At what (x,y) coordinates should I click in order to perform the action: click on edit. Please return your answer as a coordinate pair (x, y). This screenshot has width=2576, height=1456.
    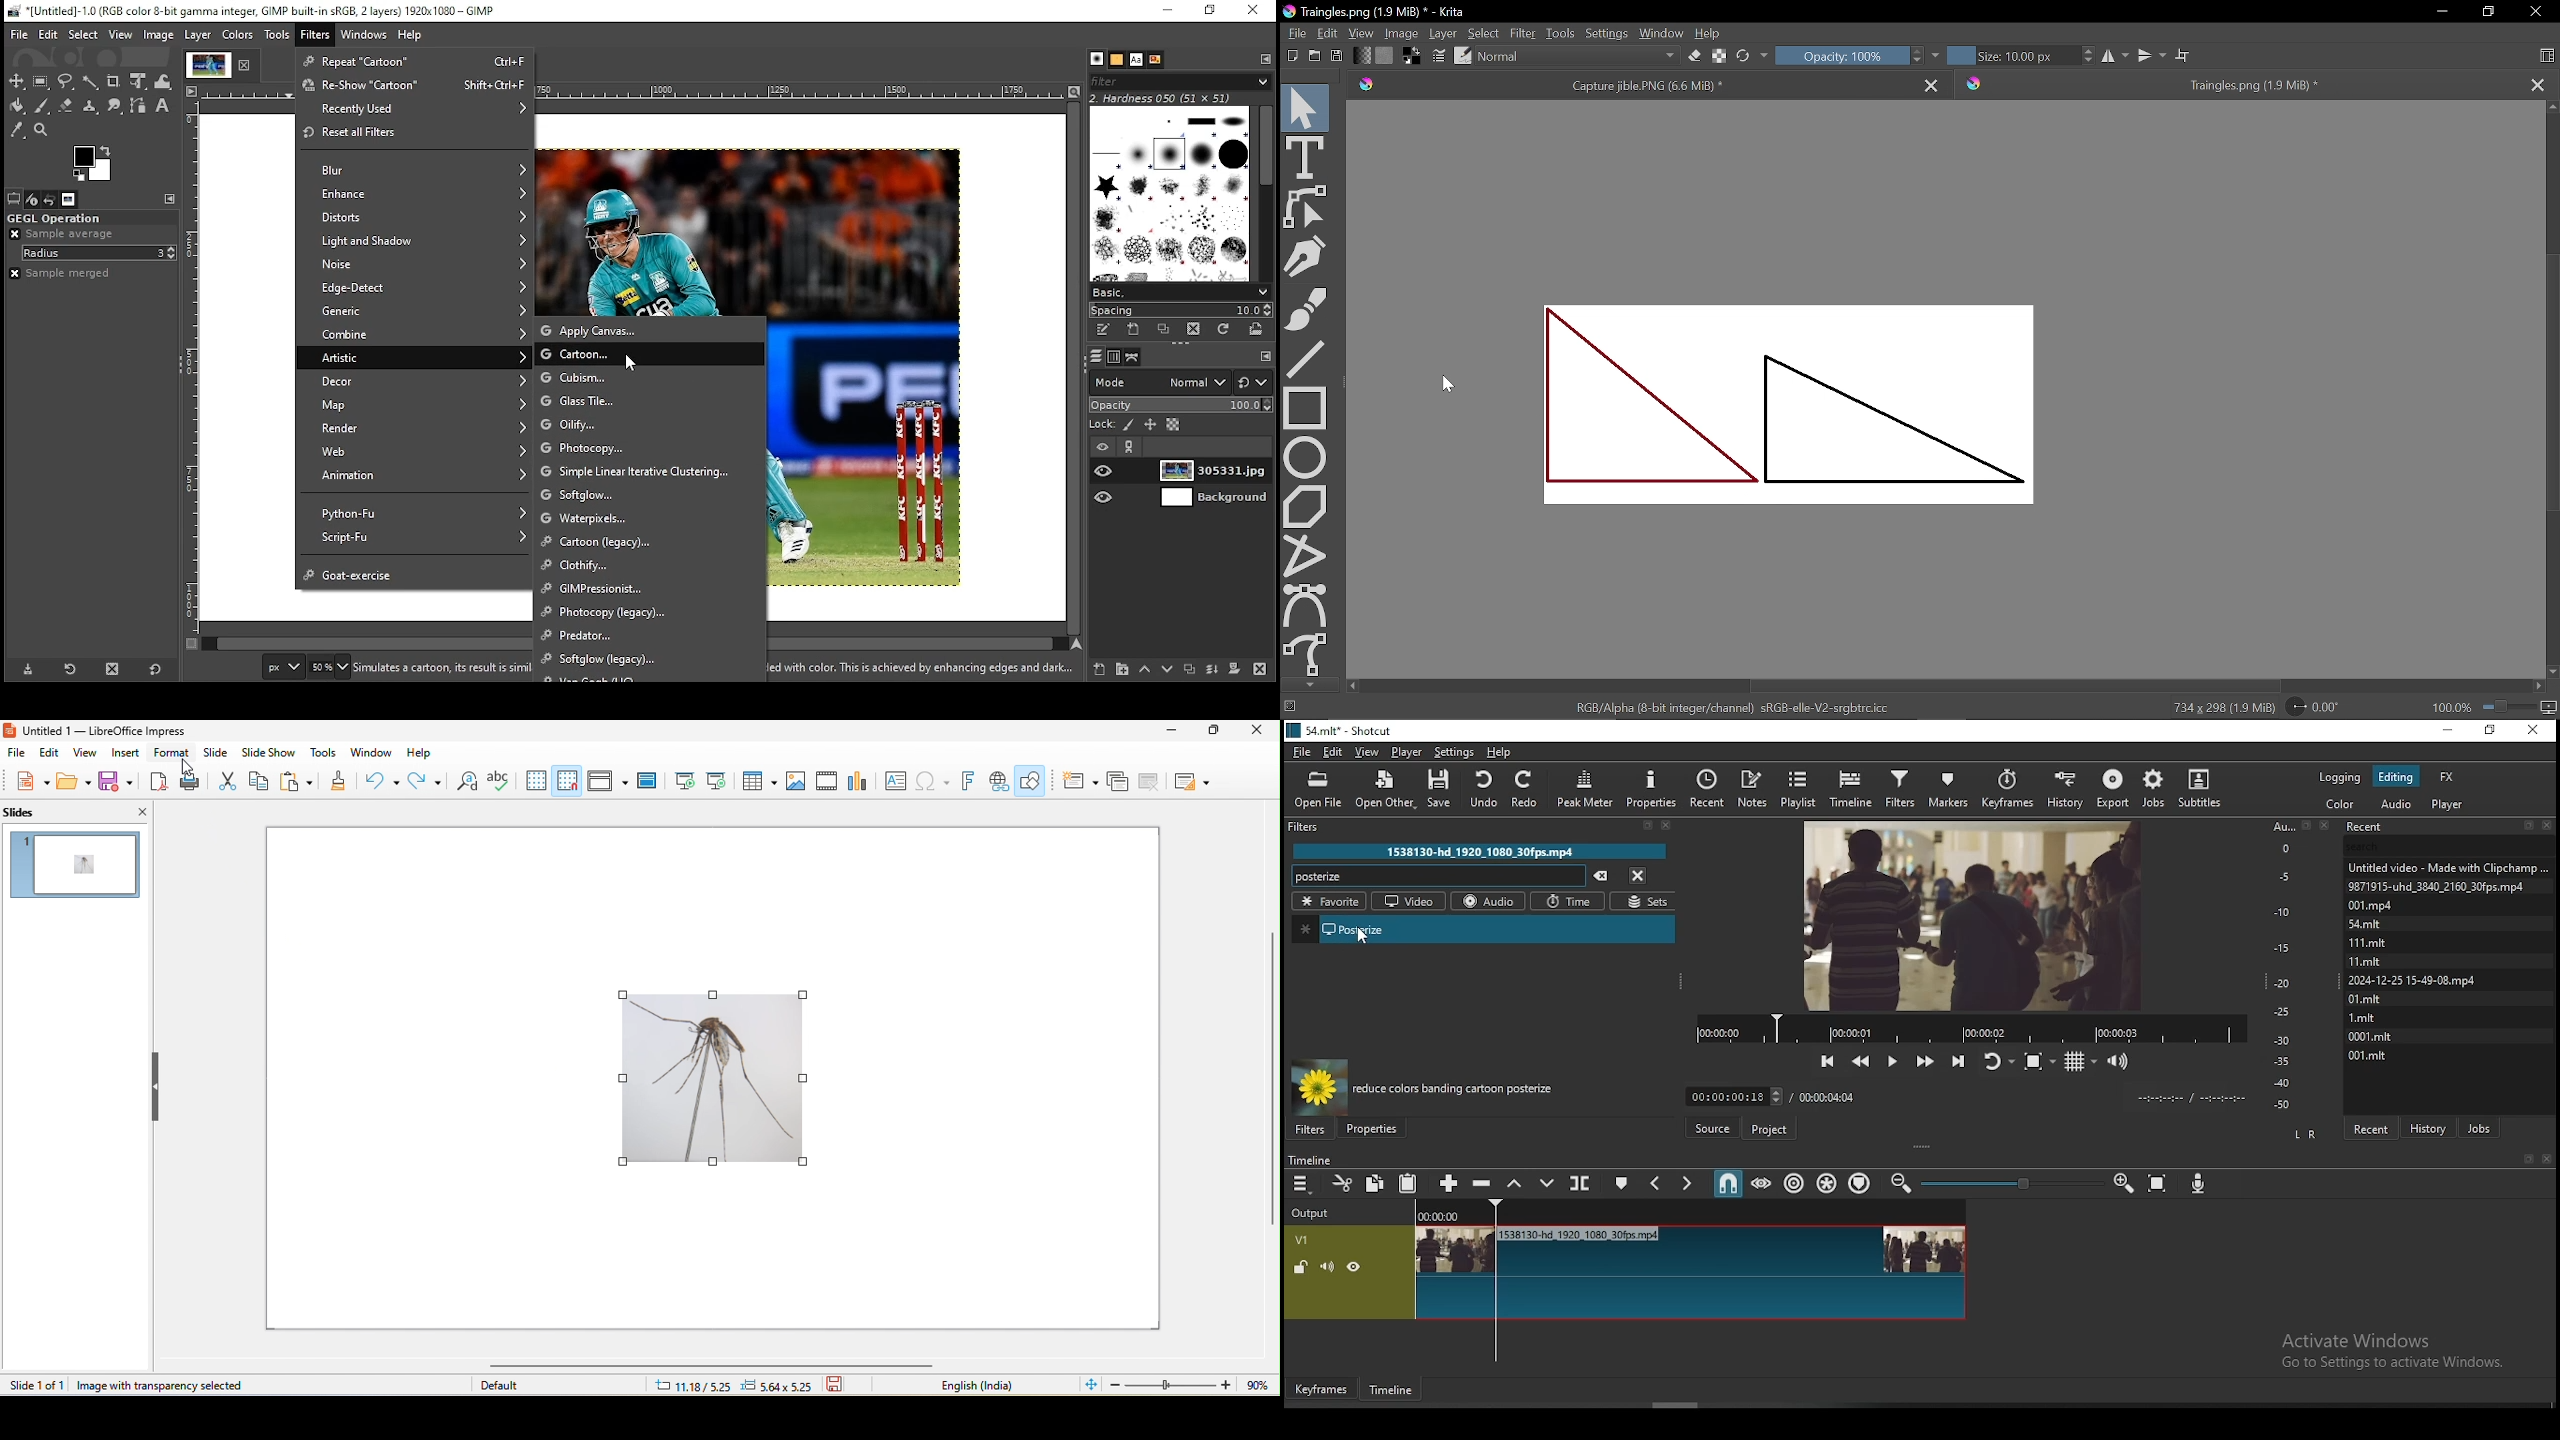
    Looking at the image, I should click on (1331, 751).